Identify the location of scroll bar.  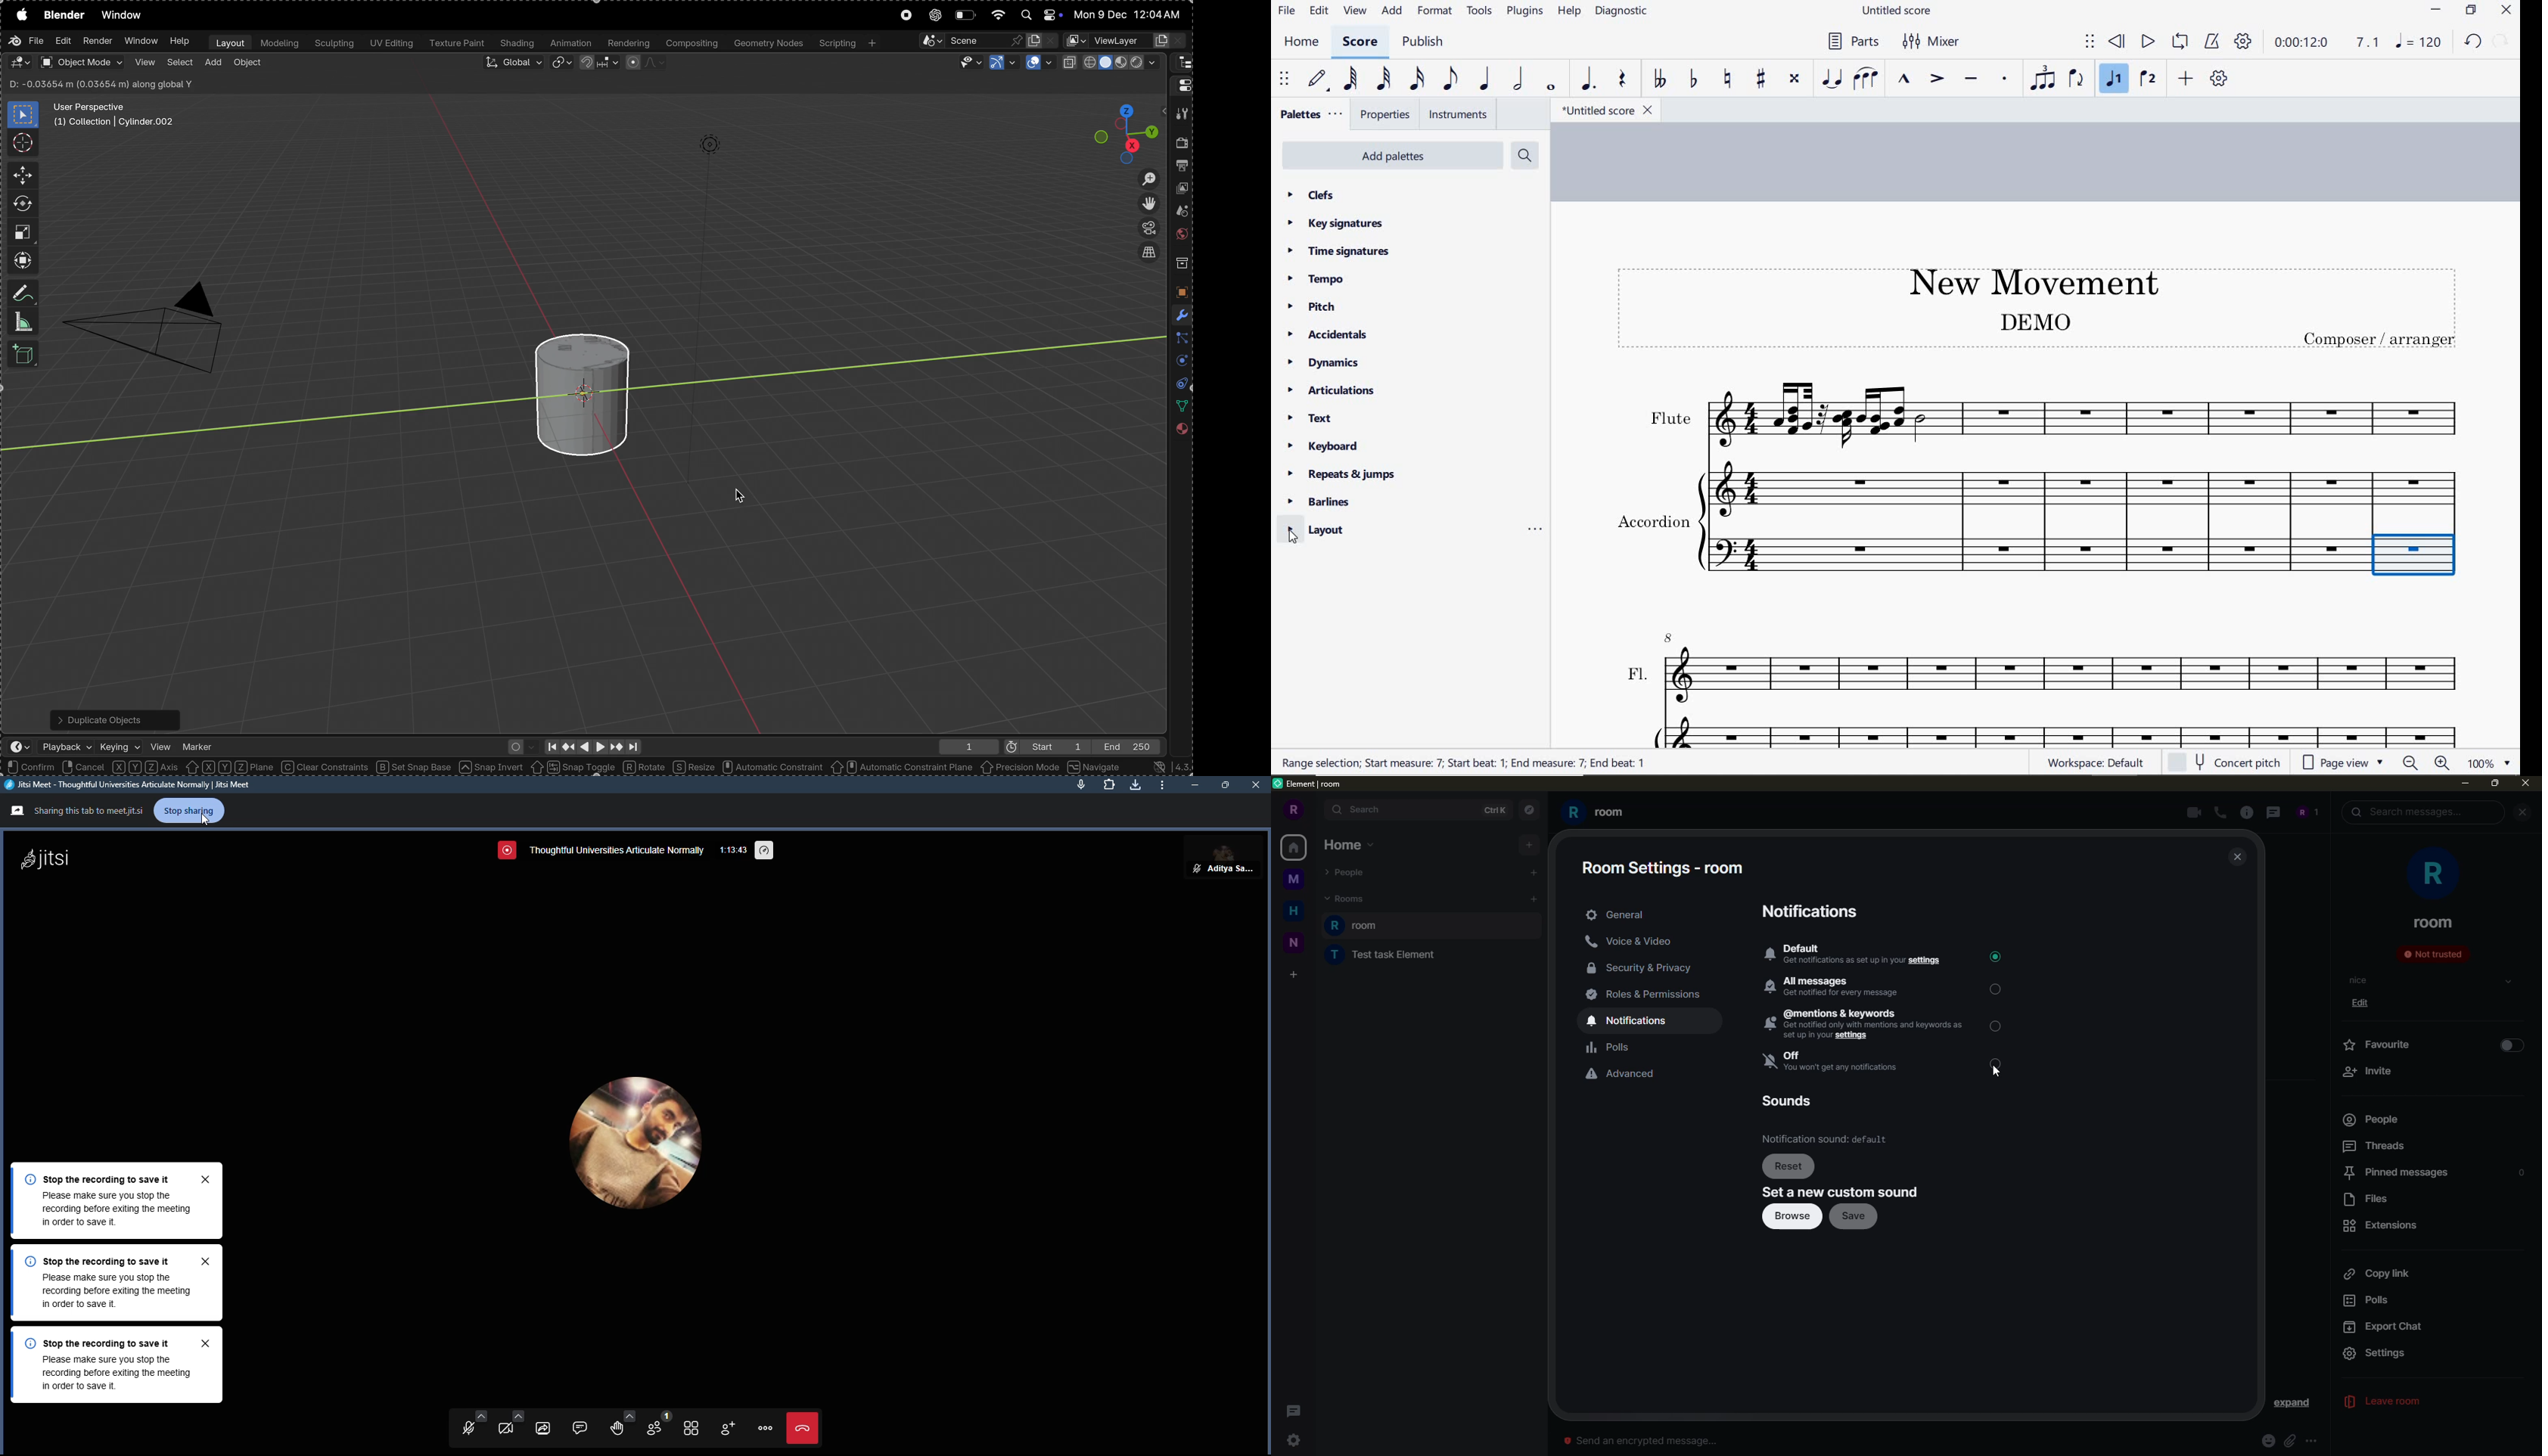
(2326, 1131).